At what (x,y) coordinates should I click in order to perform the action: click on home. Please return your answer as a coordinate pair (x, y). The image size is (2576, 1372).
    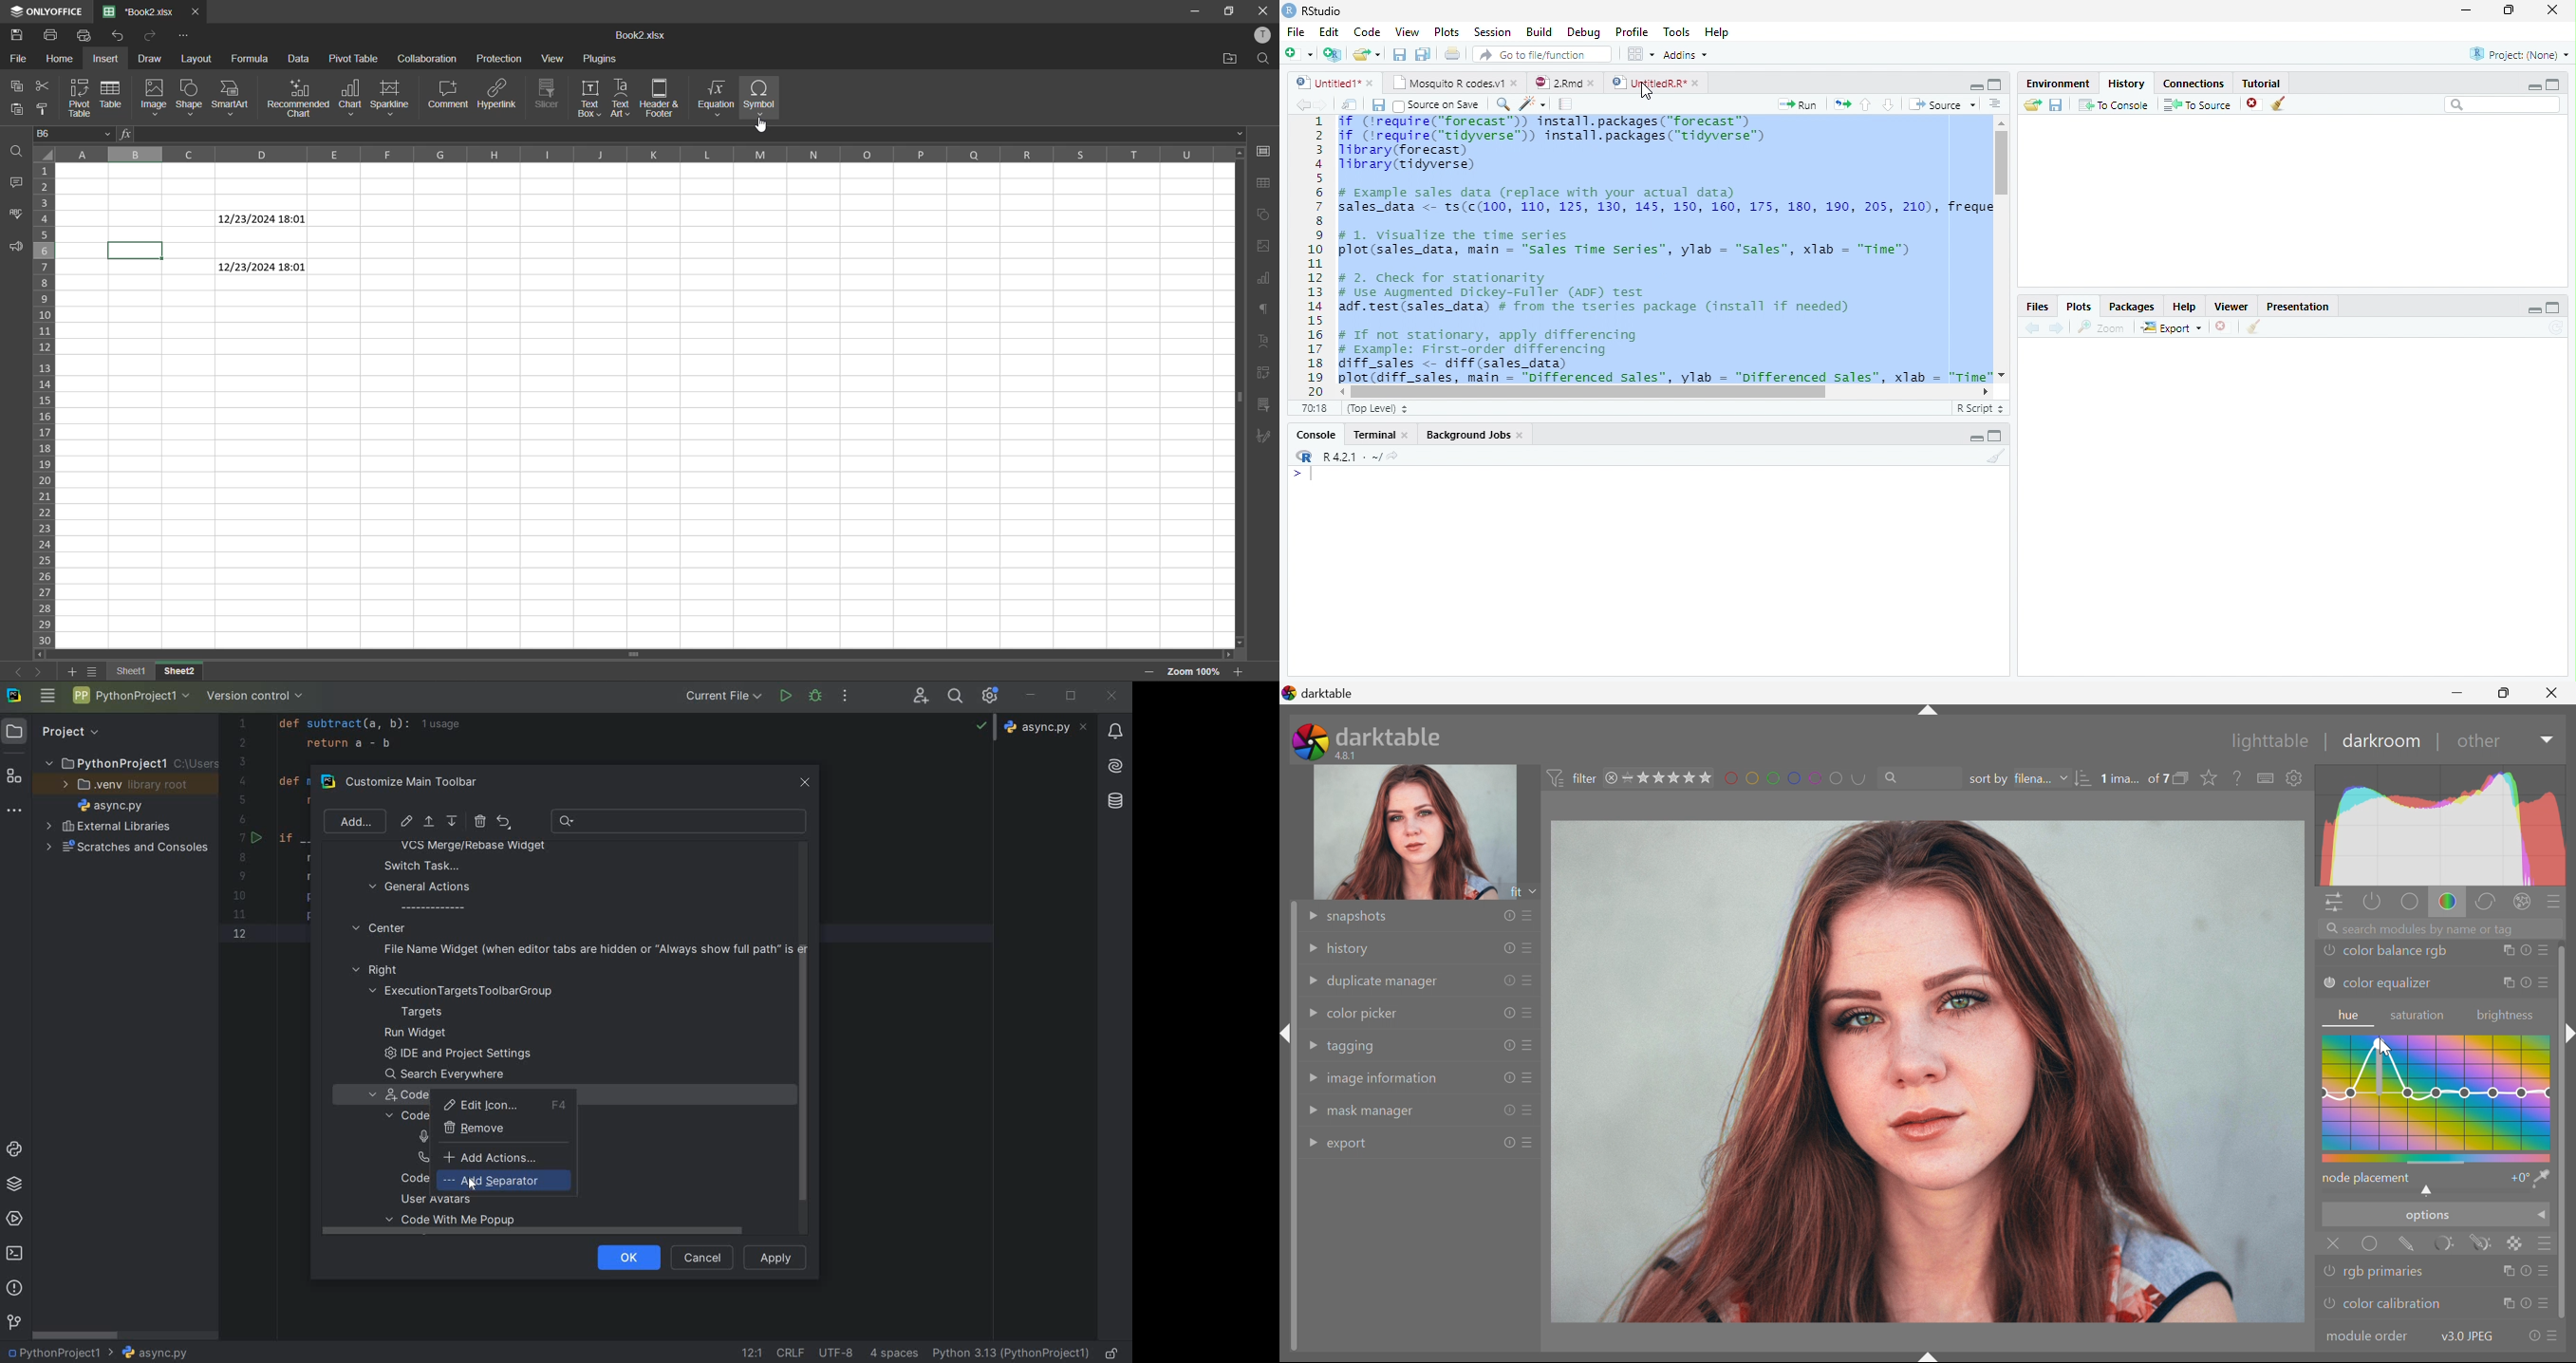
    Looking at the image, I should click on (63, 59).